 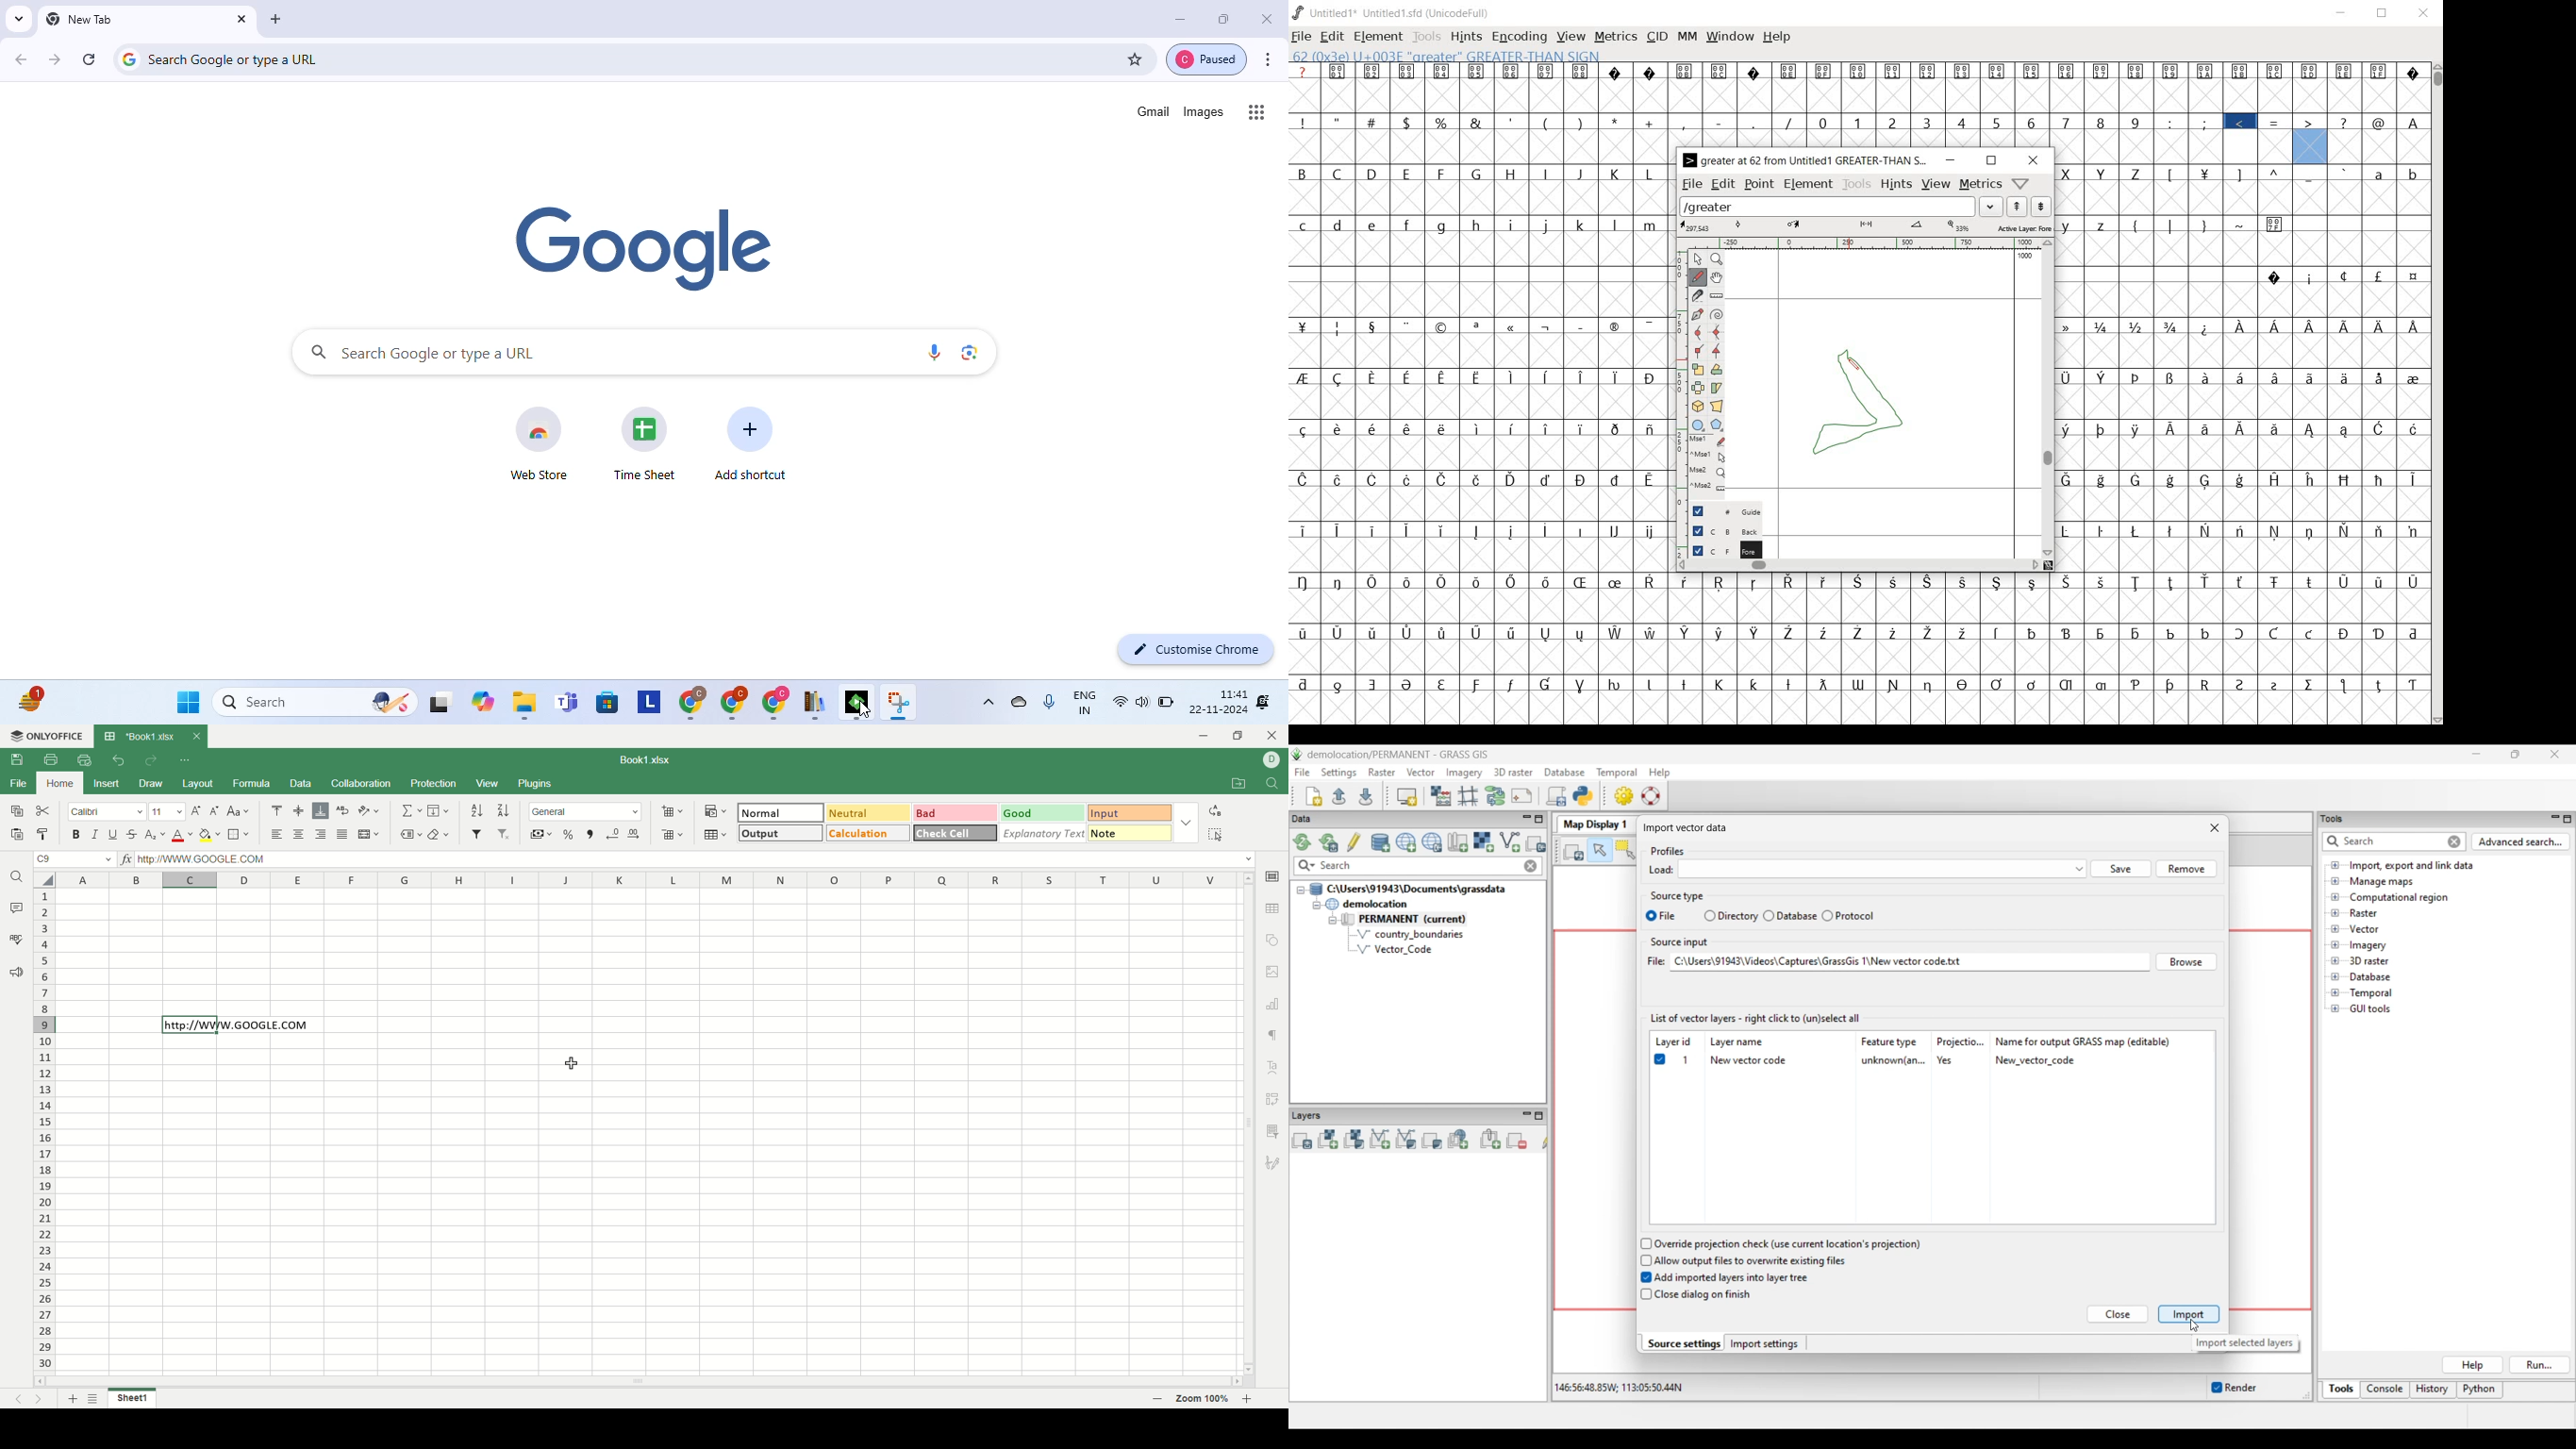 I want to click on search, so click(x=313, y=702).